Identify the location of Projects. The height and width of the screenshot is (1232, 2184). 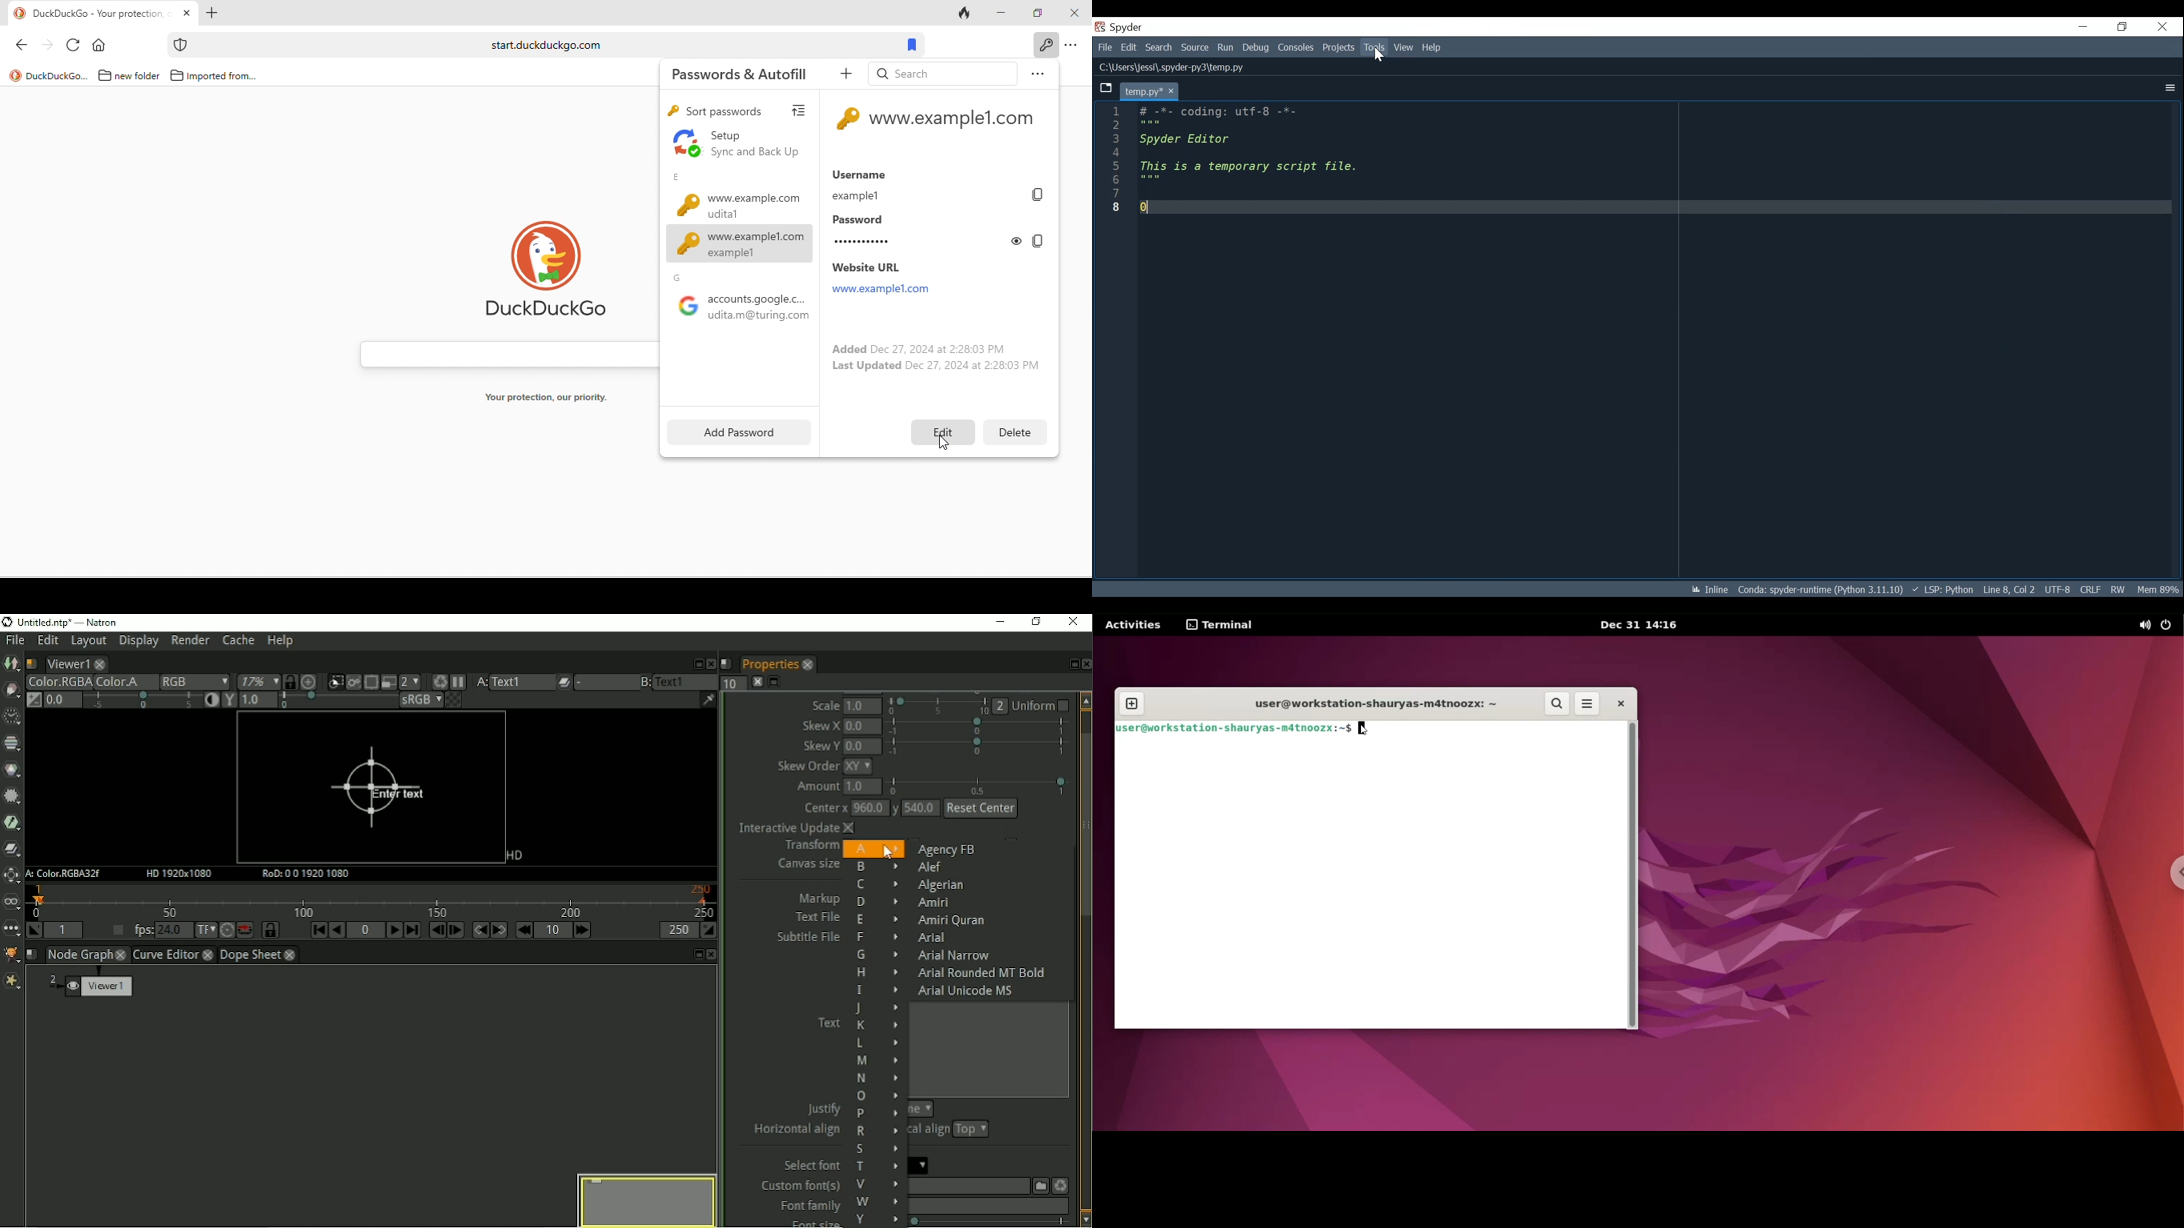
(1339, 48).